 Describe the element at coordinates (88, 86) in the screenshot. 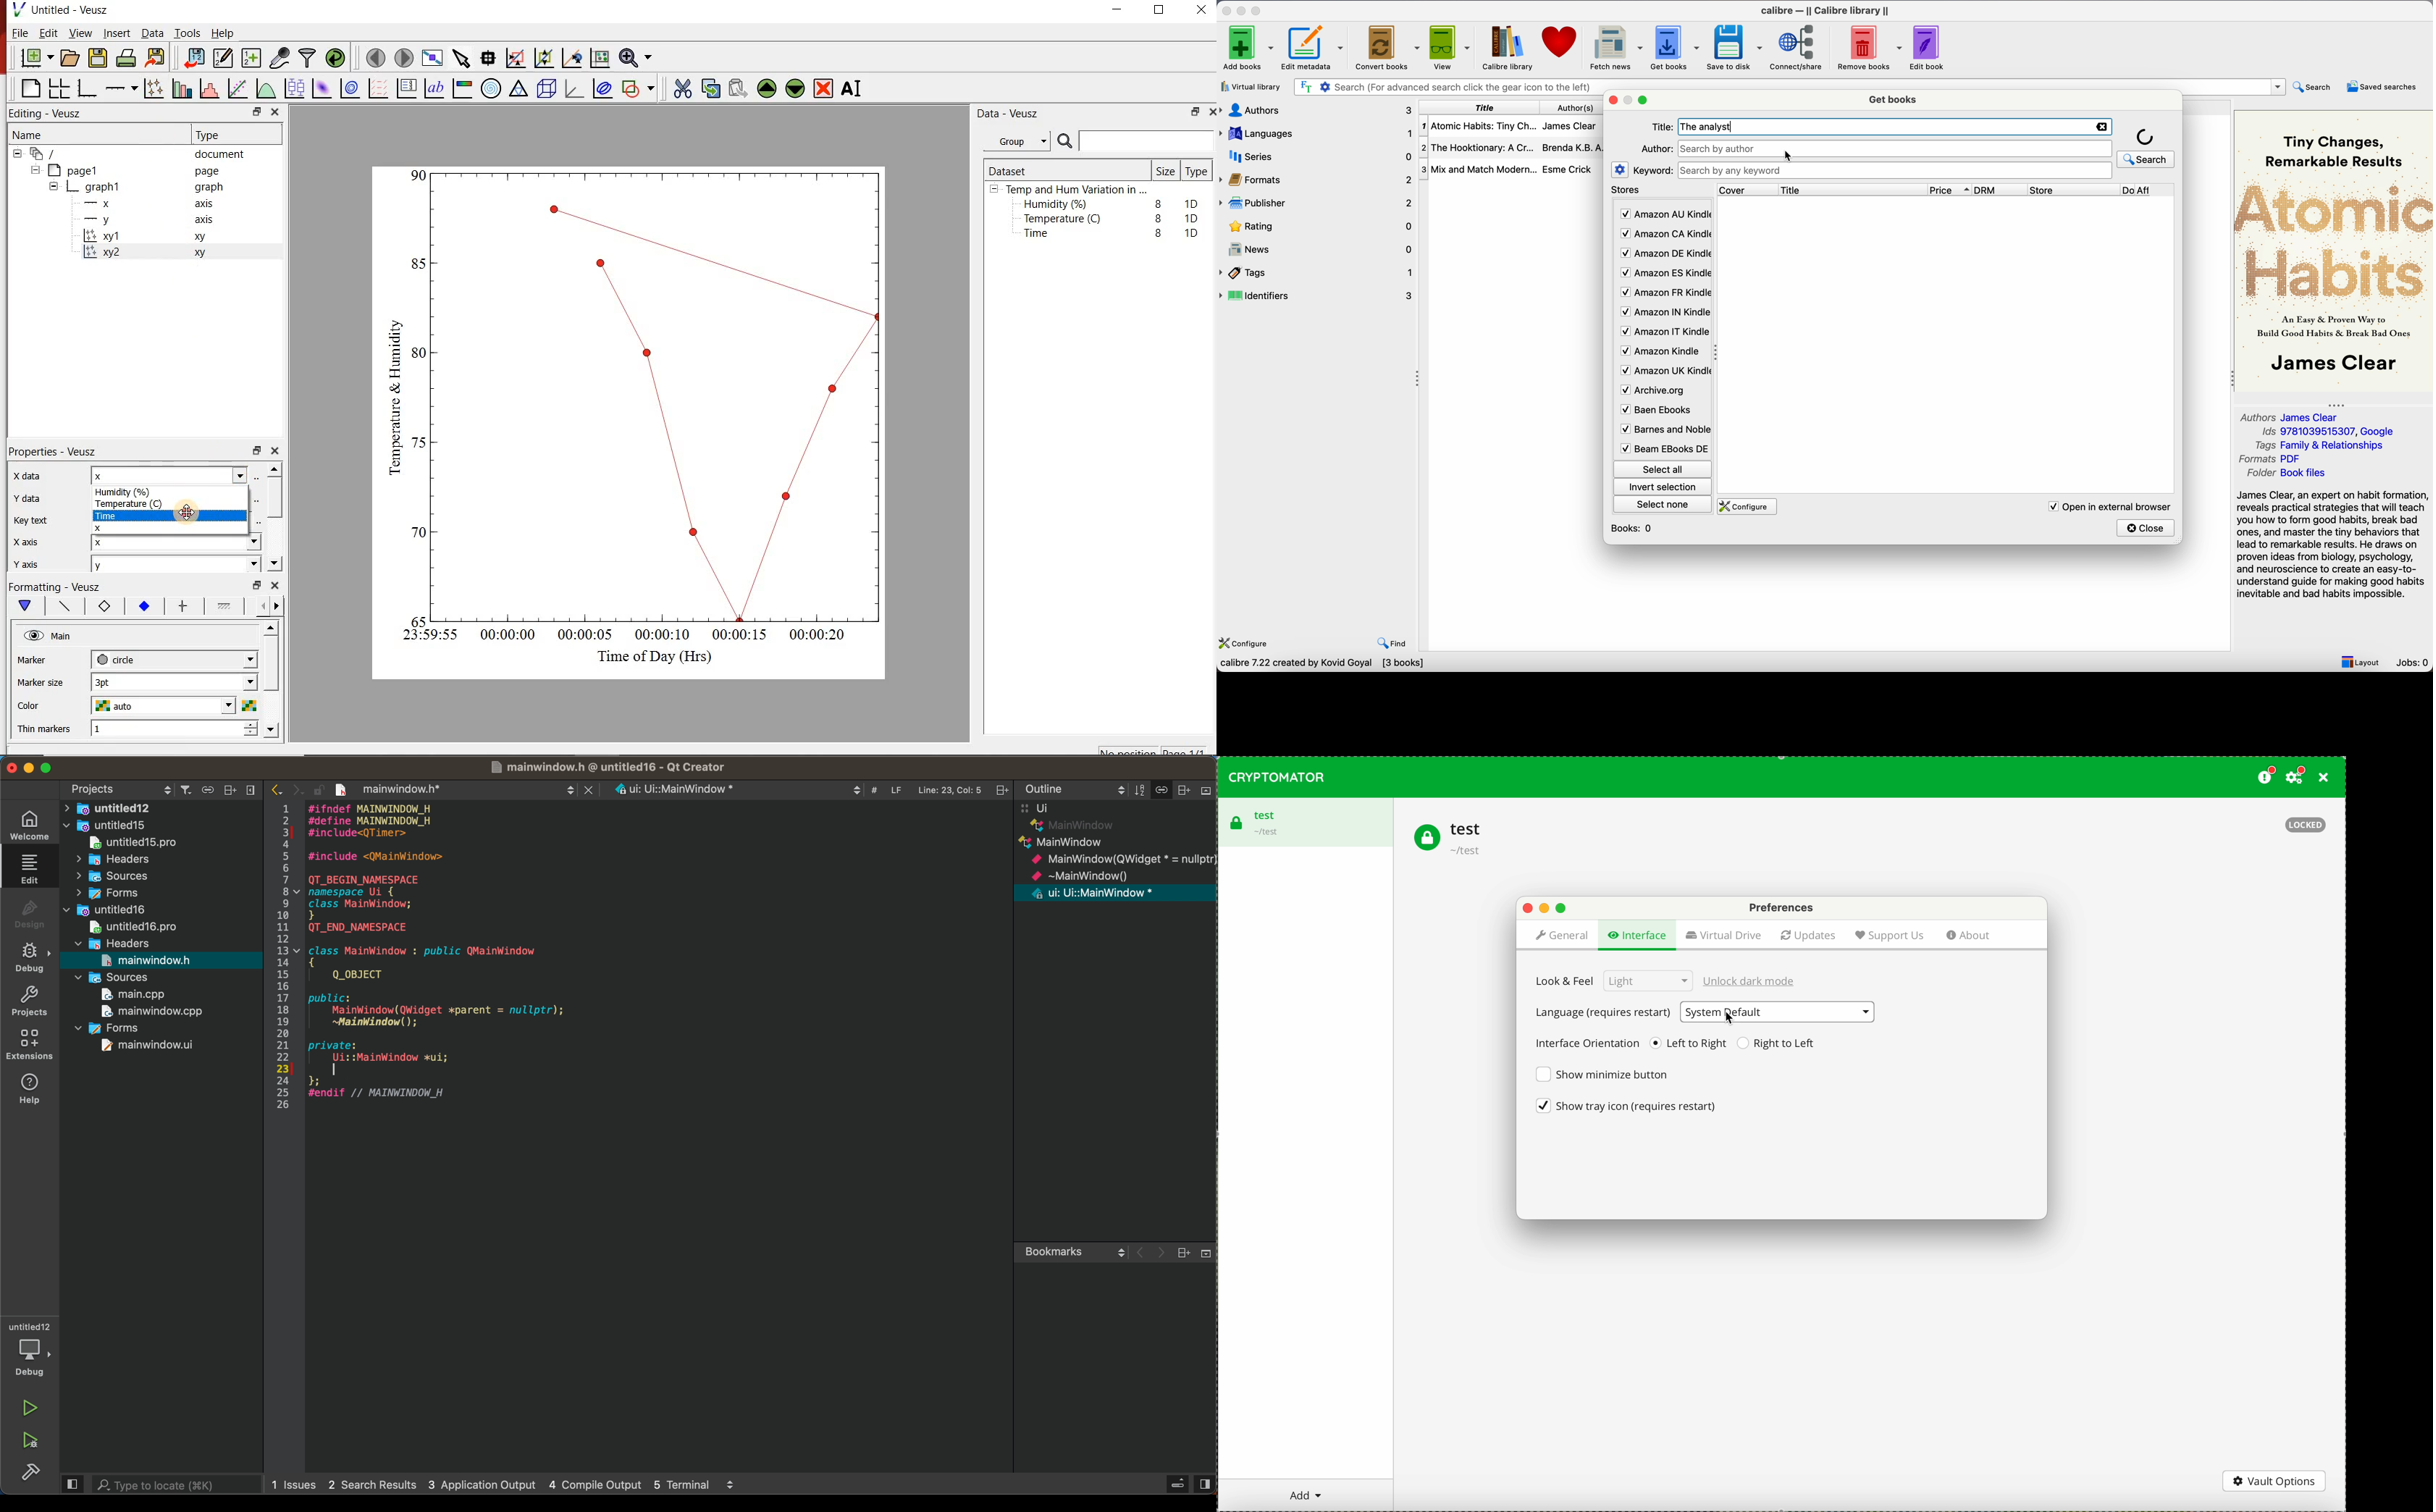

I see `base graph` at that location.